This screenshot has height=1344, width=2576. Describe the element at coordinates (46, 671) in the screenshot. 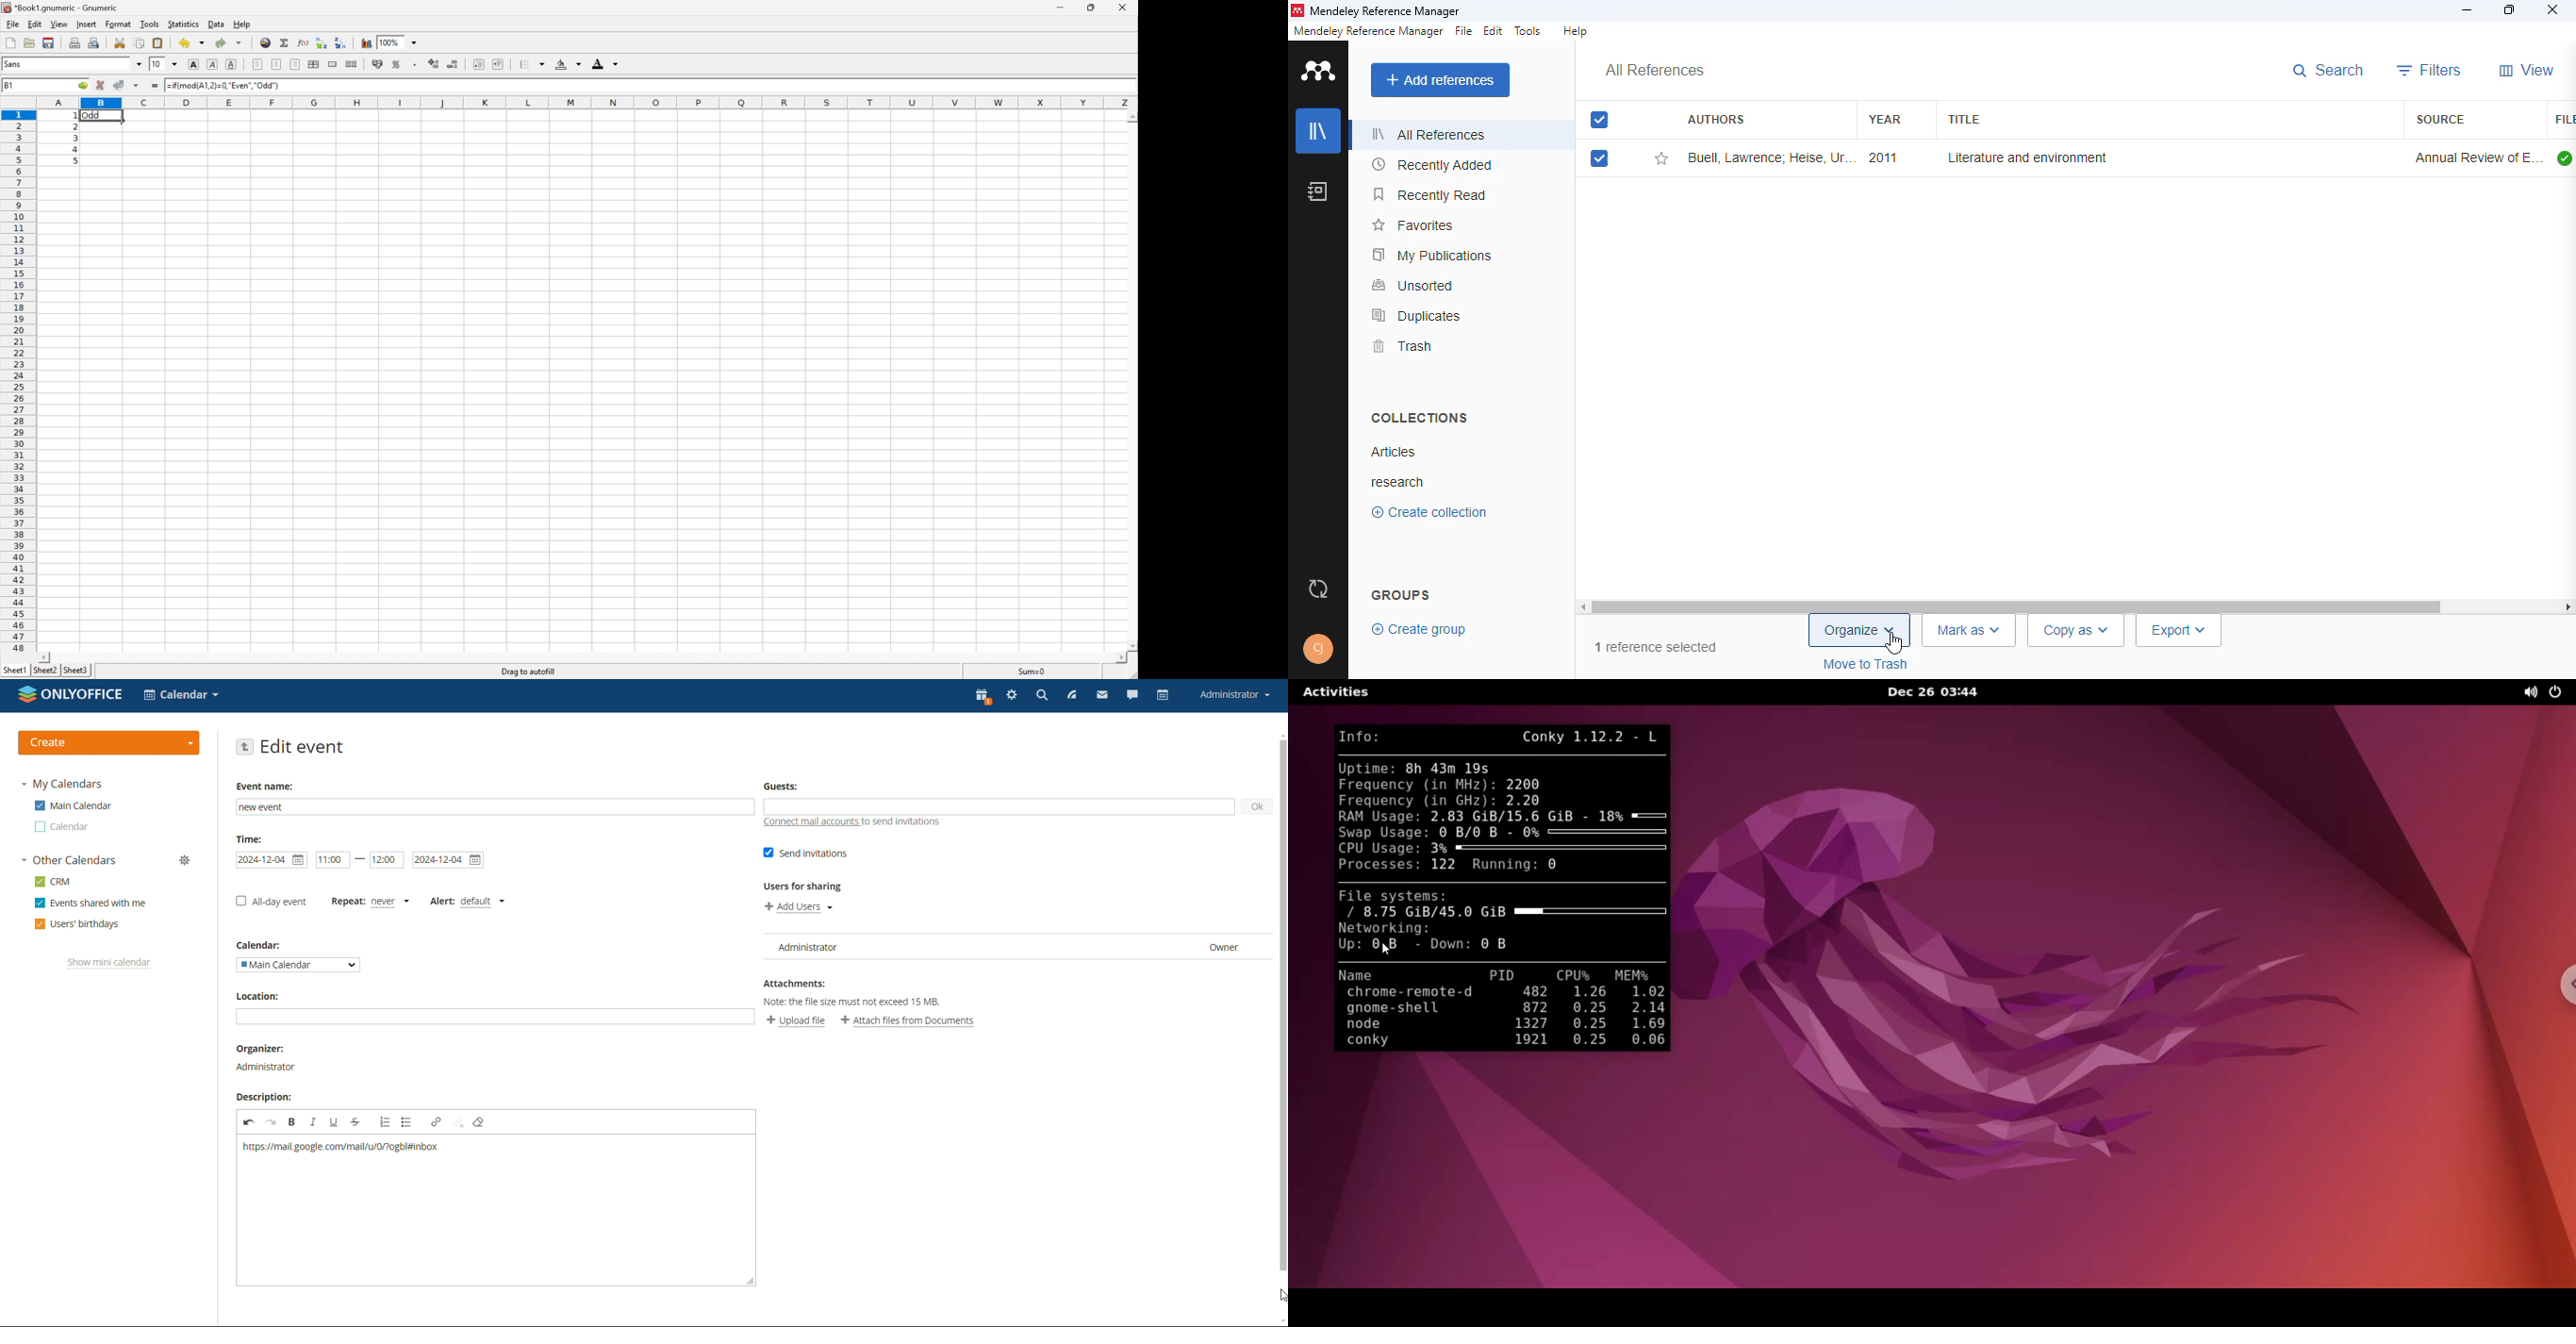

I see `Sheet2` at that location.